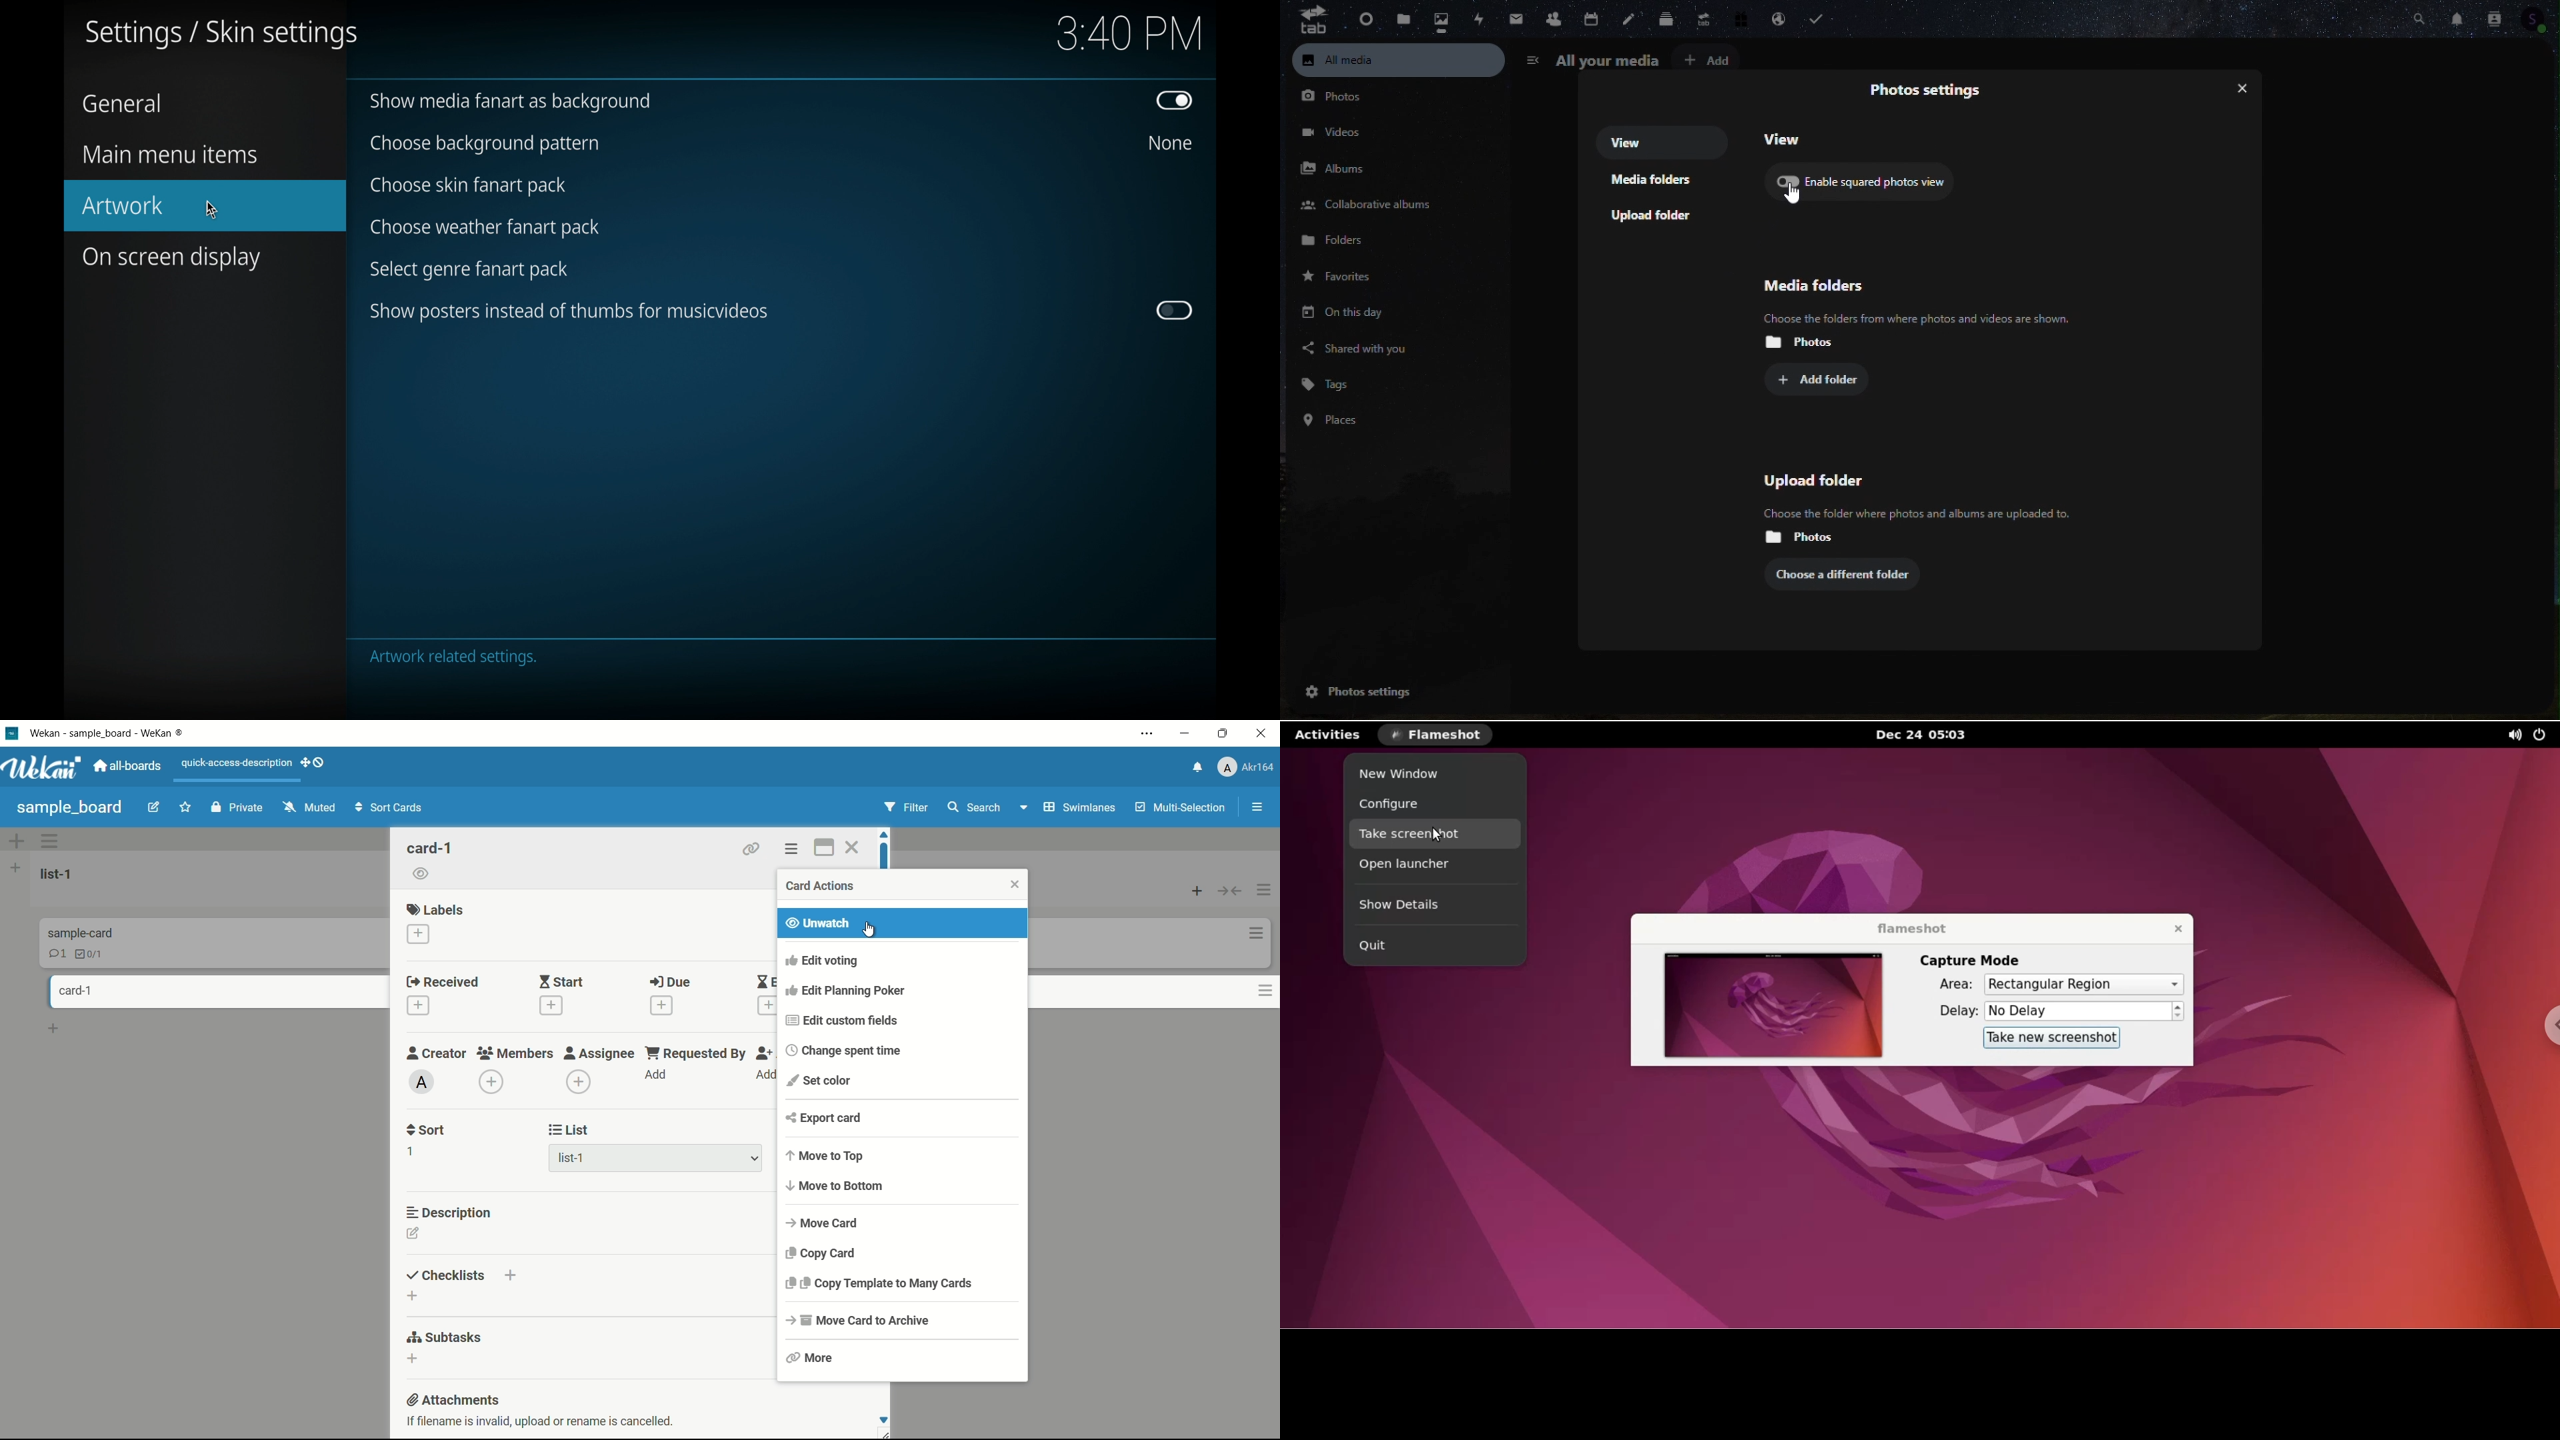 The image size is (2576, 1456). What do you see at coordinates (437, 1054) in the screenshot?
I see `creator` at bounding box center [437, 1054].